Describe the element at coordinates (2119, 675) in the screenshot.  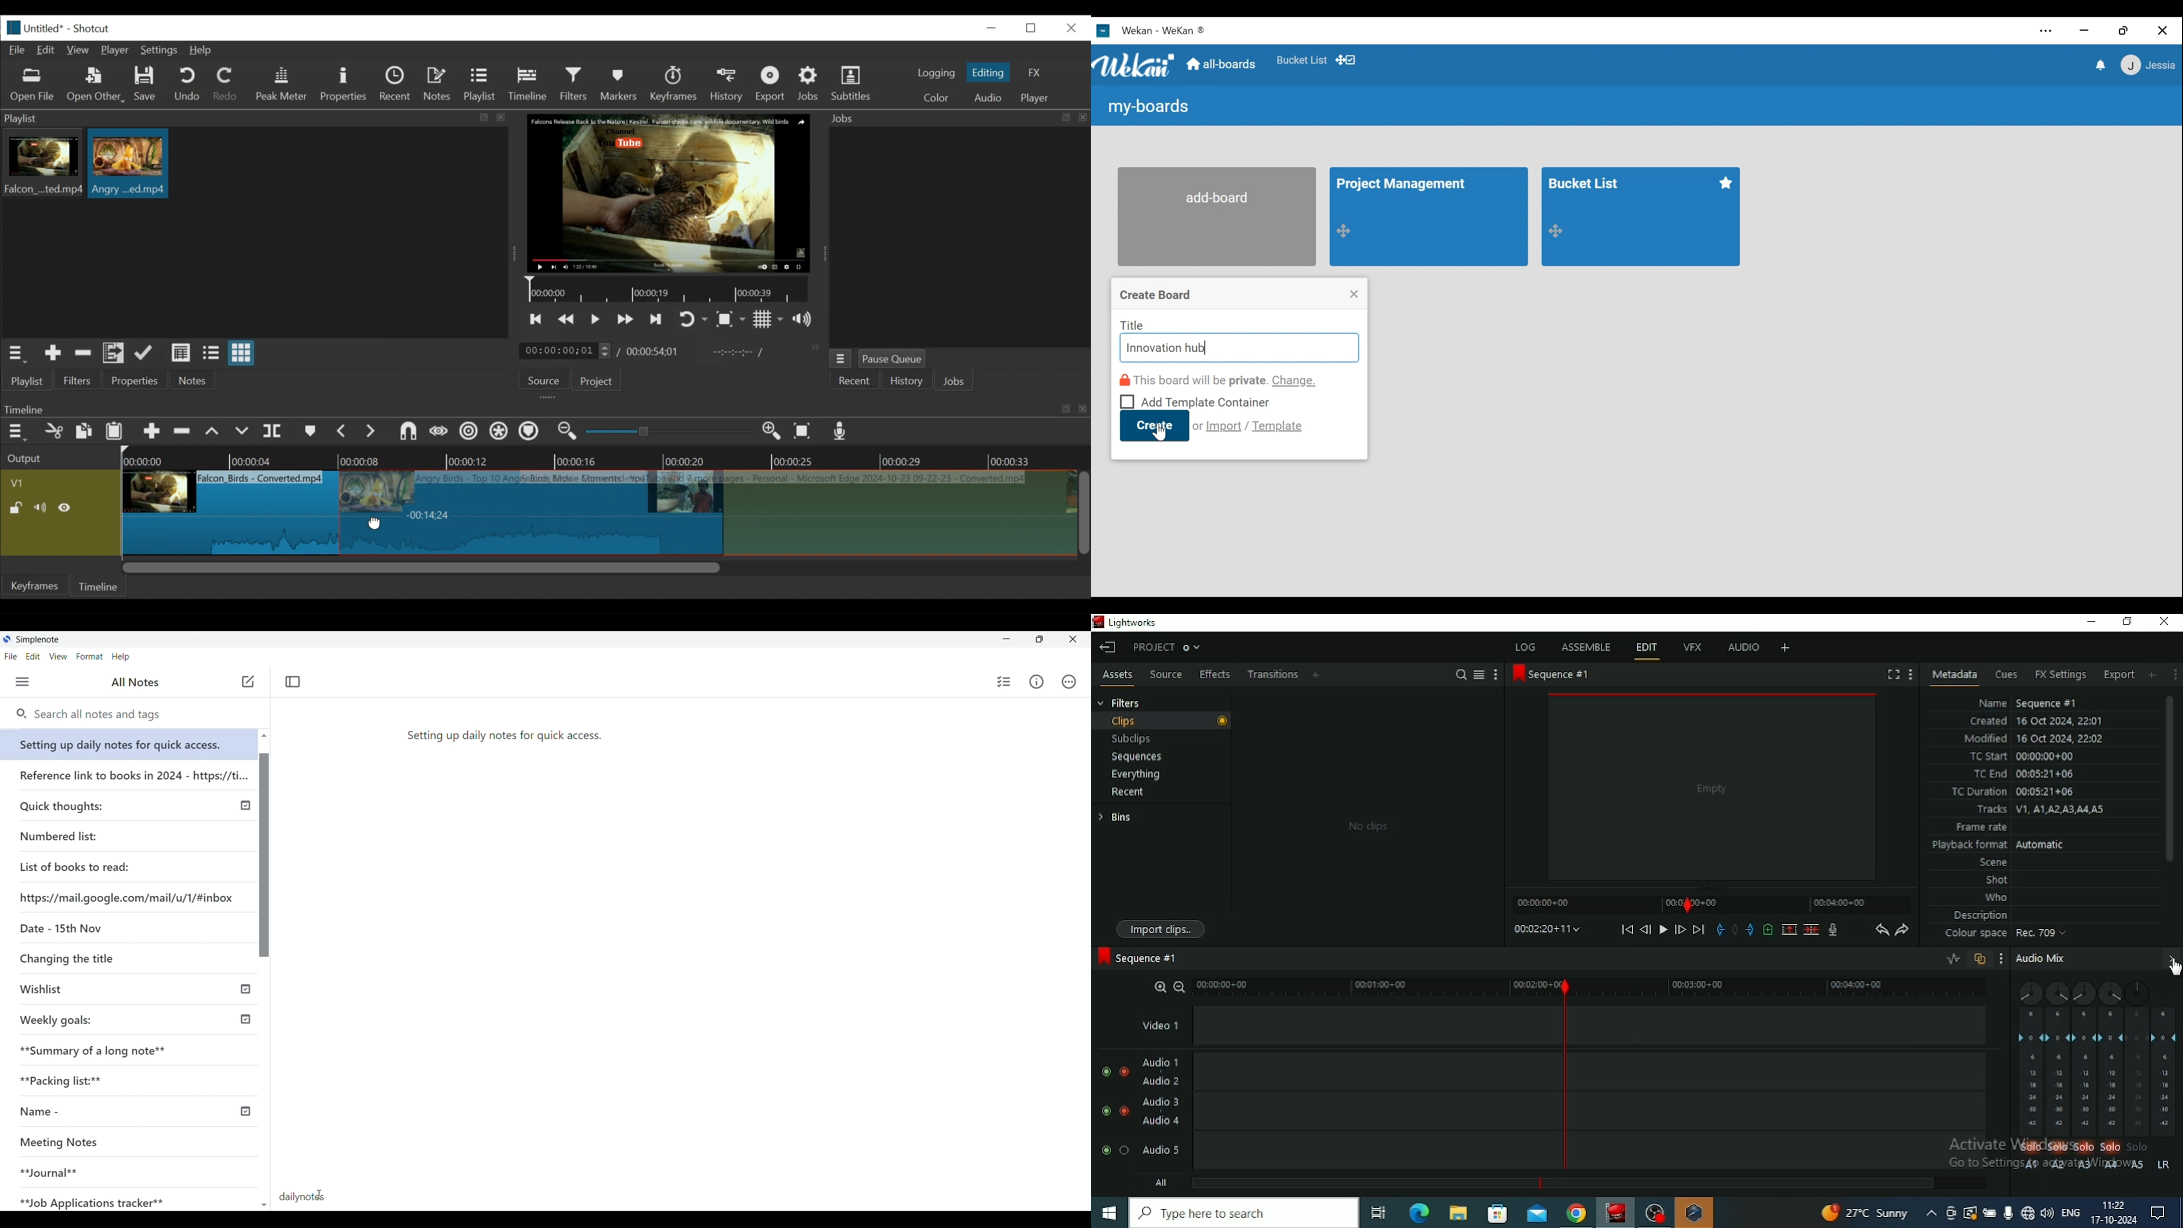
I see `Export` at that location.